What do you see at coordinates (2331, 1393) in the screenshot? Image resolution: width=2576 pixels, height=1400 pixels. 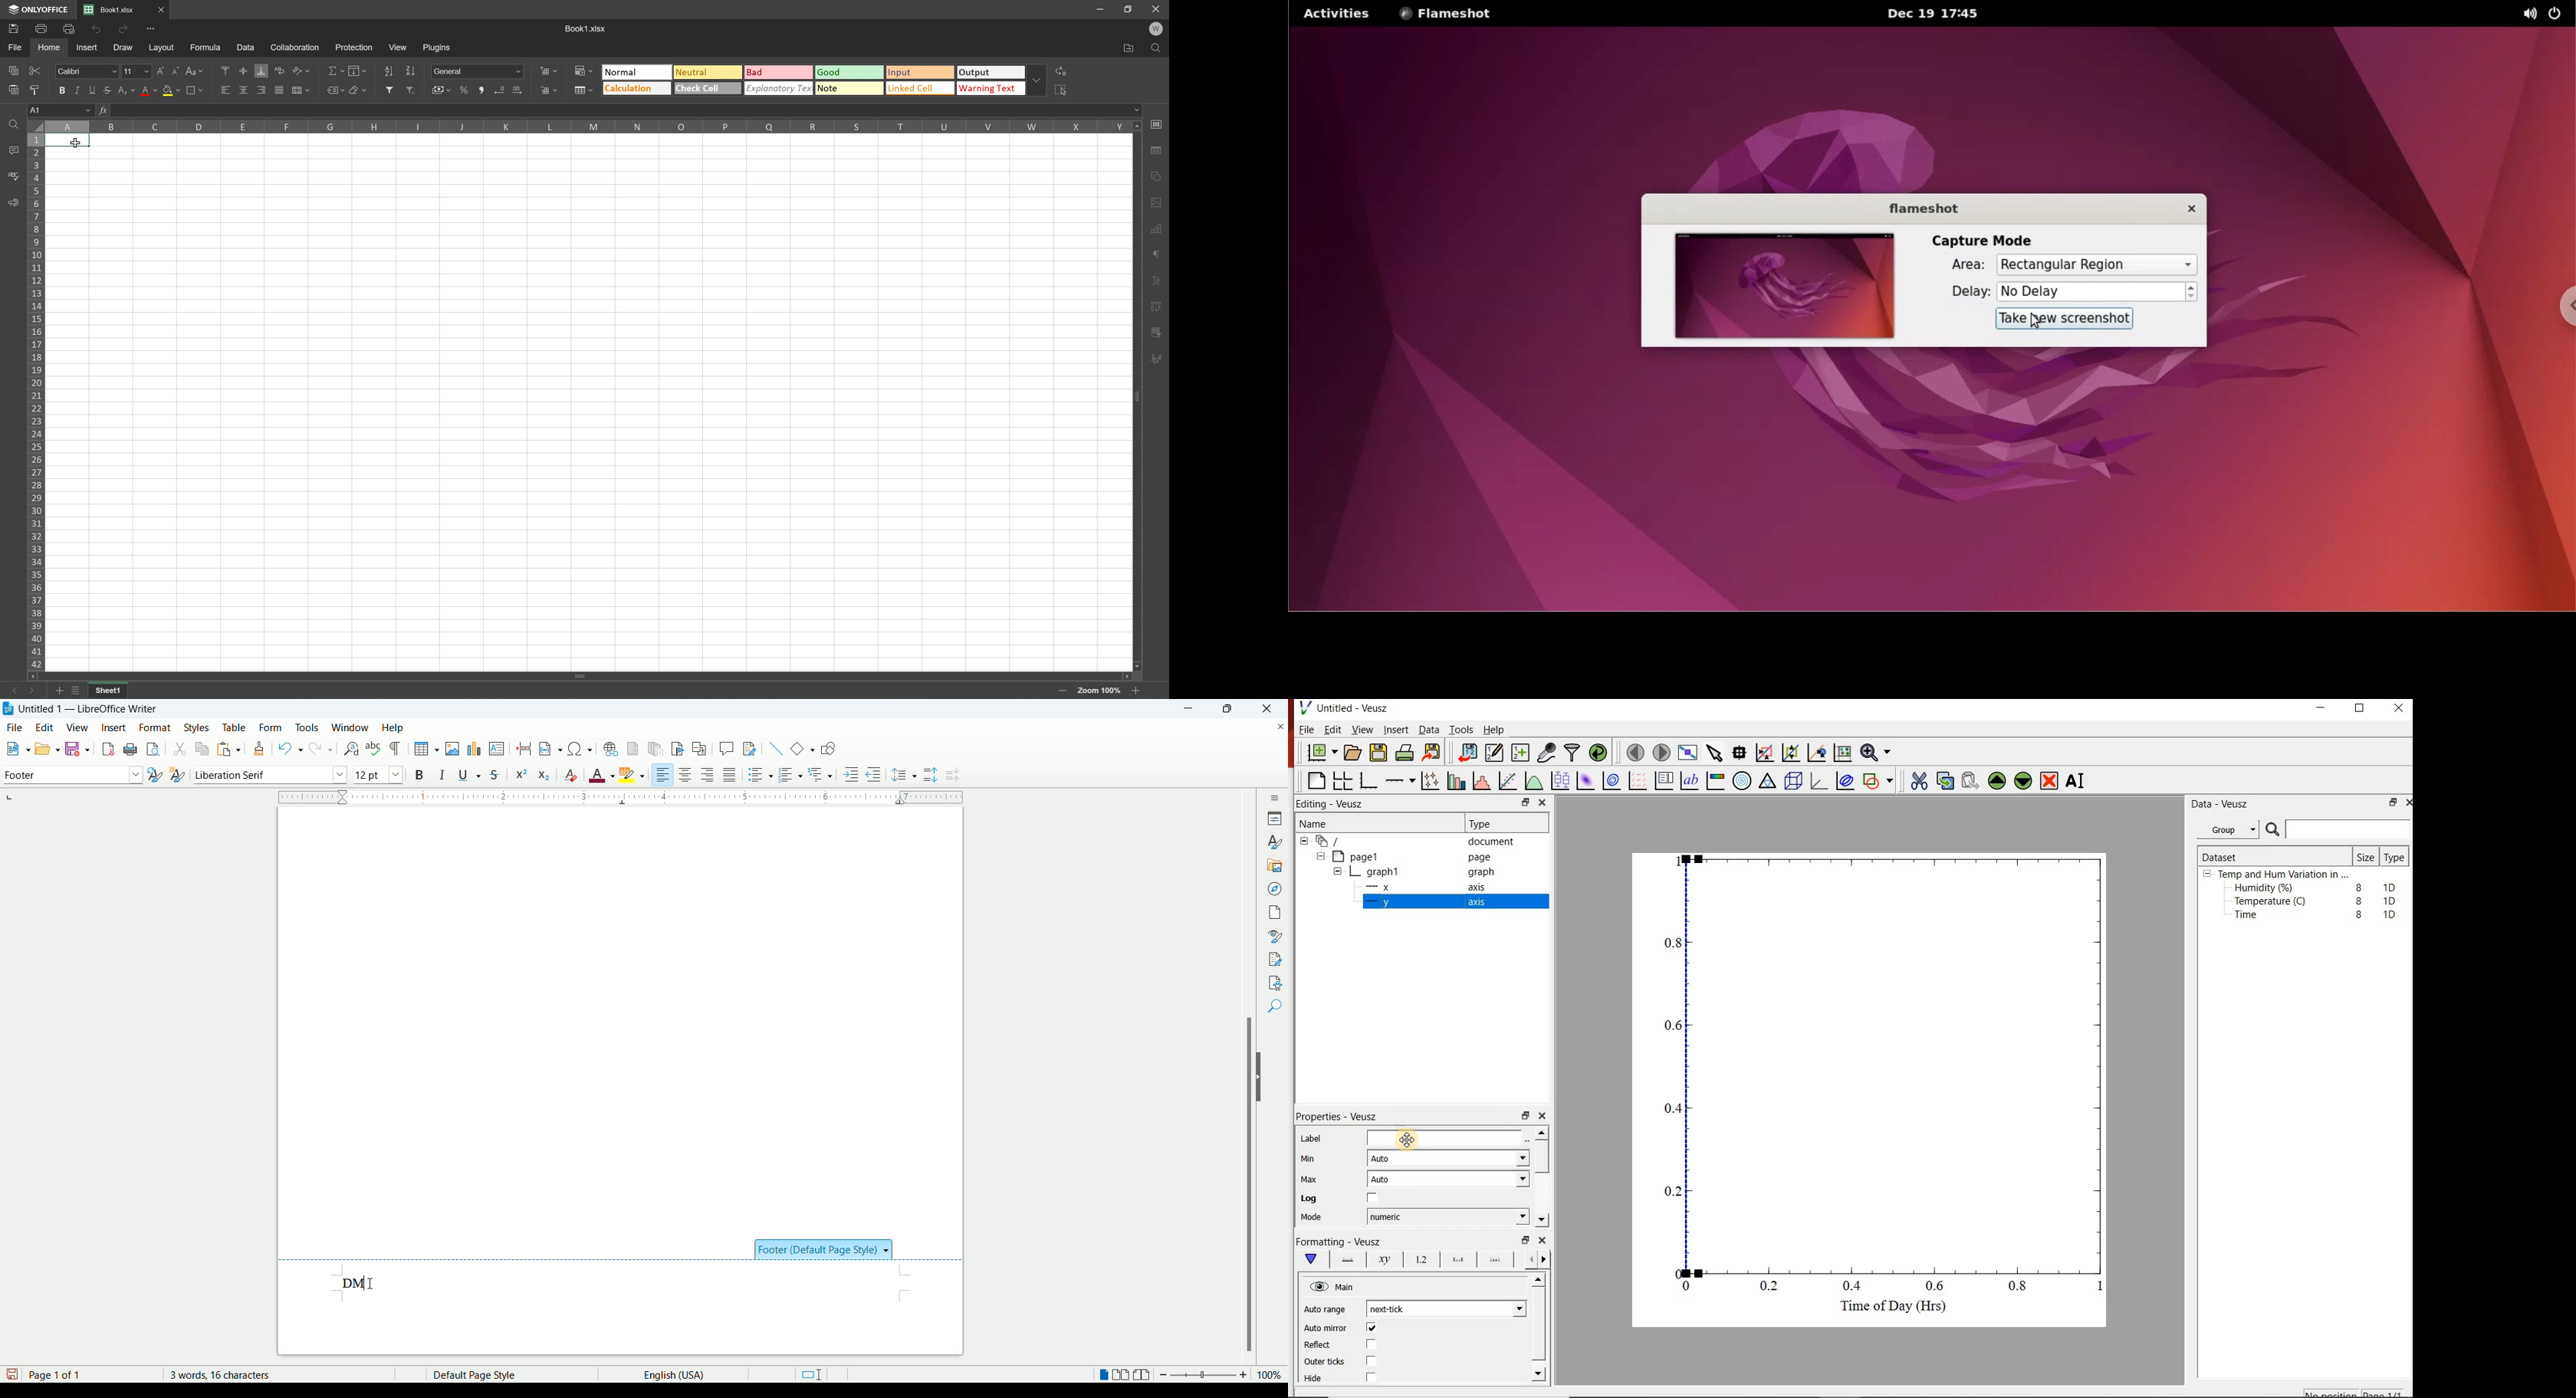 I see `No position` at bounding box center [2331, 1393].